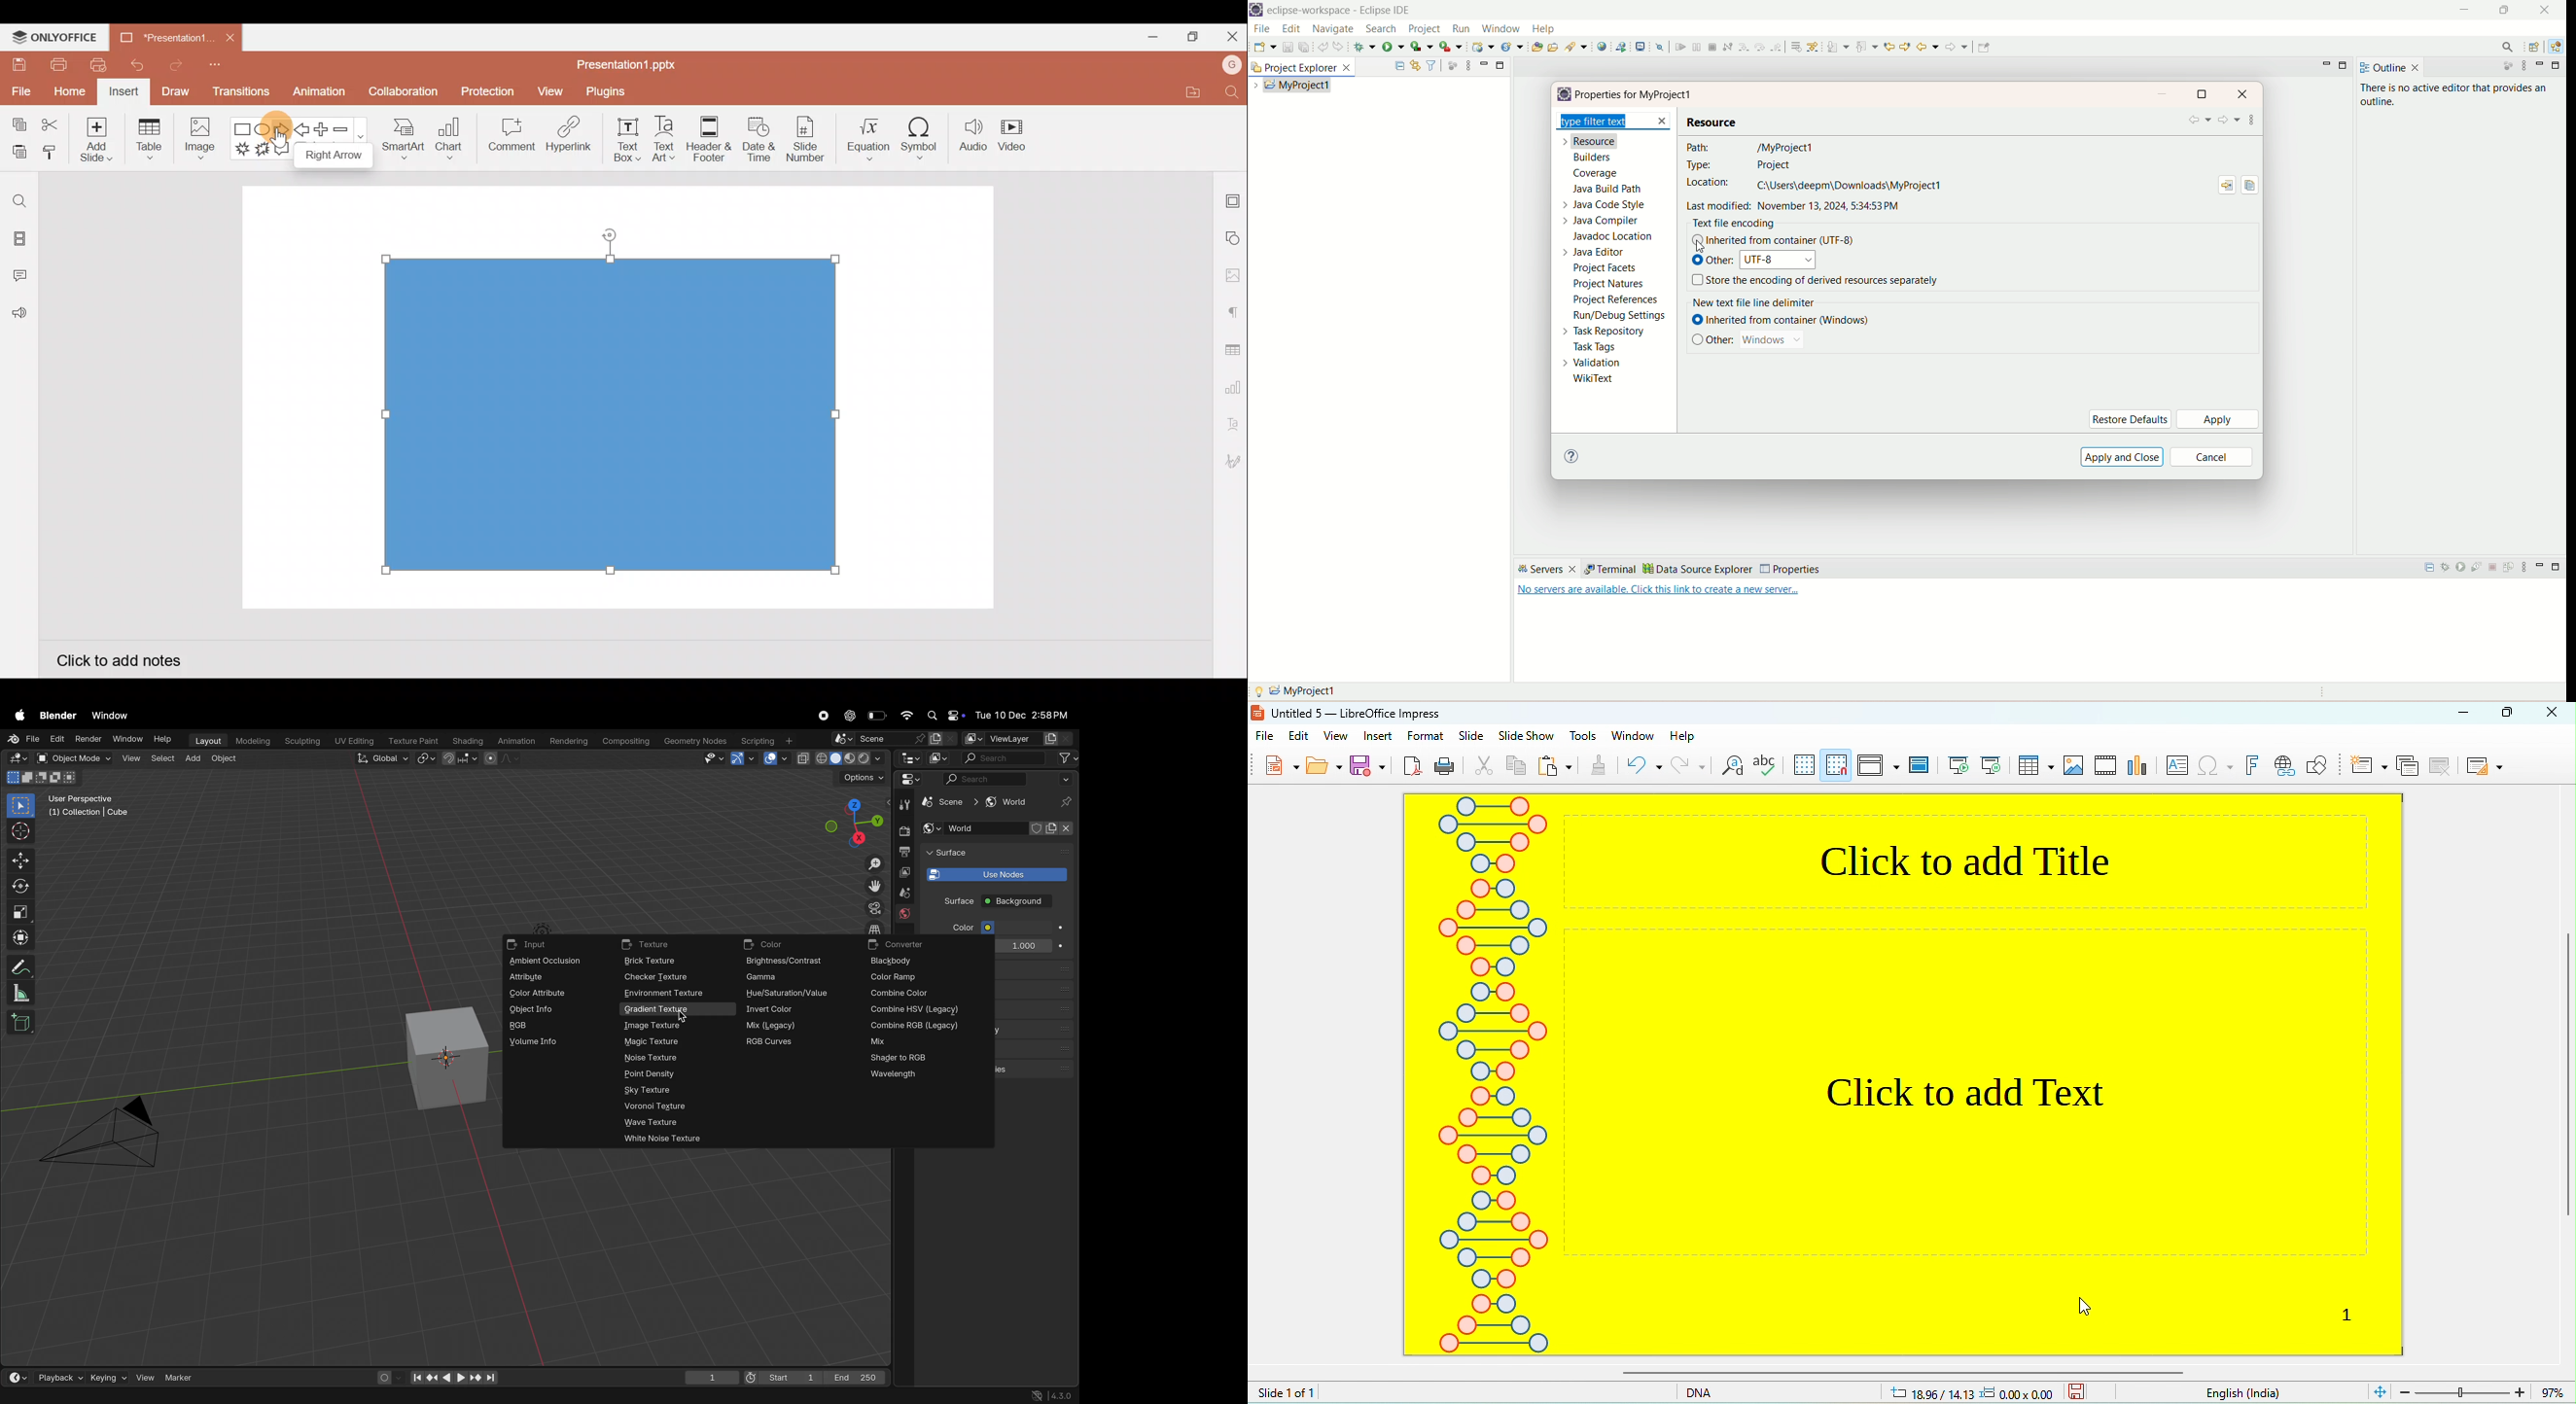 The image size is (2576, 1428). I want to click on Video, so click(1014, 133).